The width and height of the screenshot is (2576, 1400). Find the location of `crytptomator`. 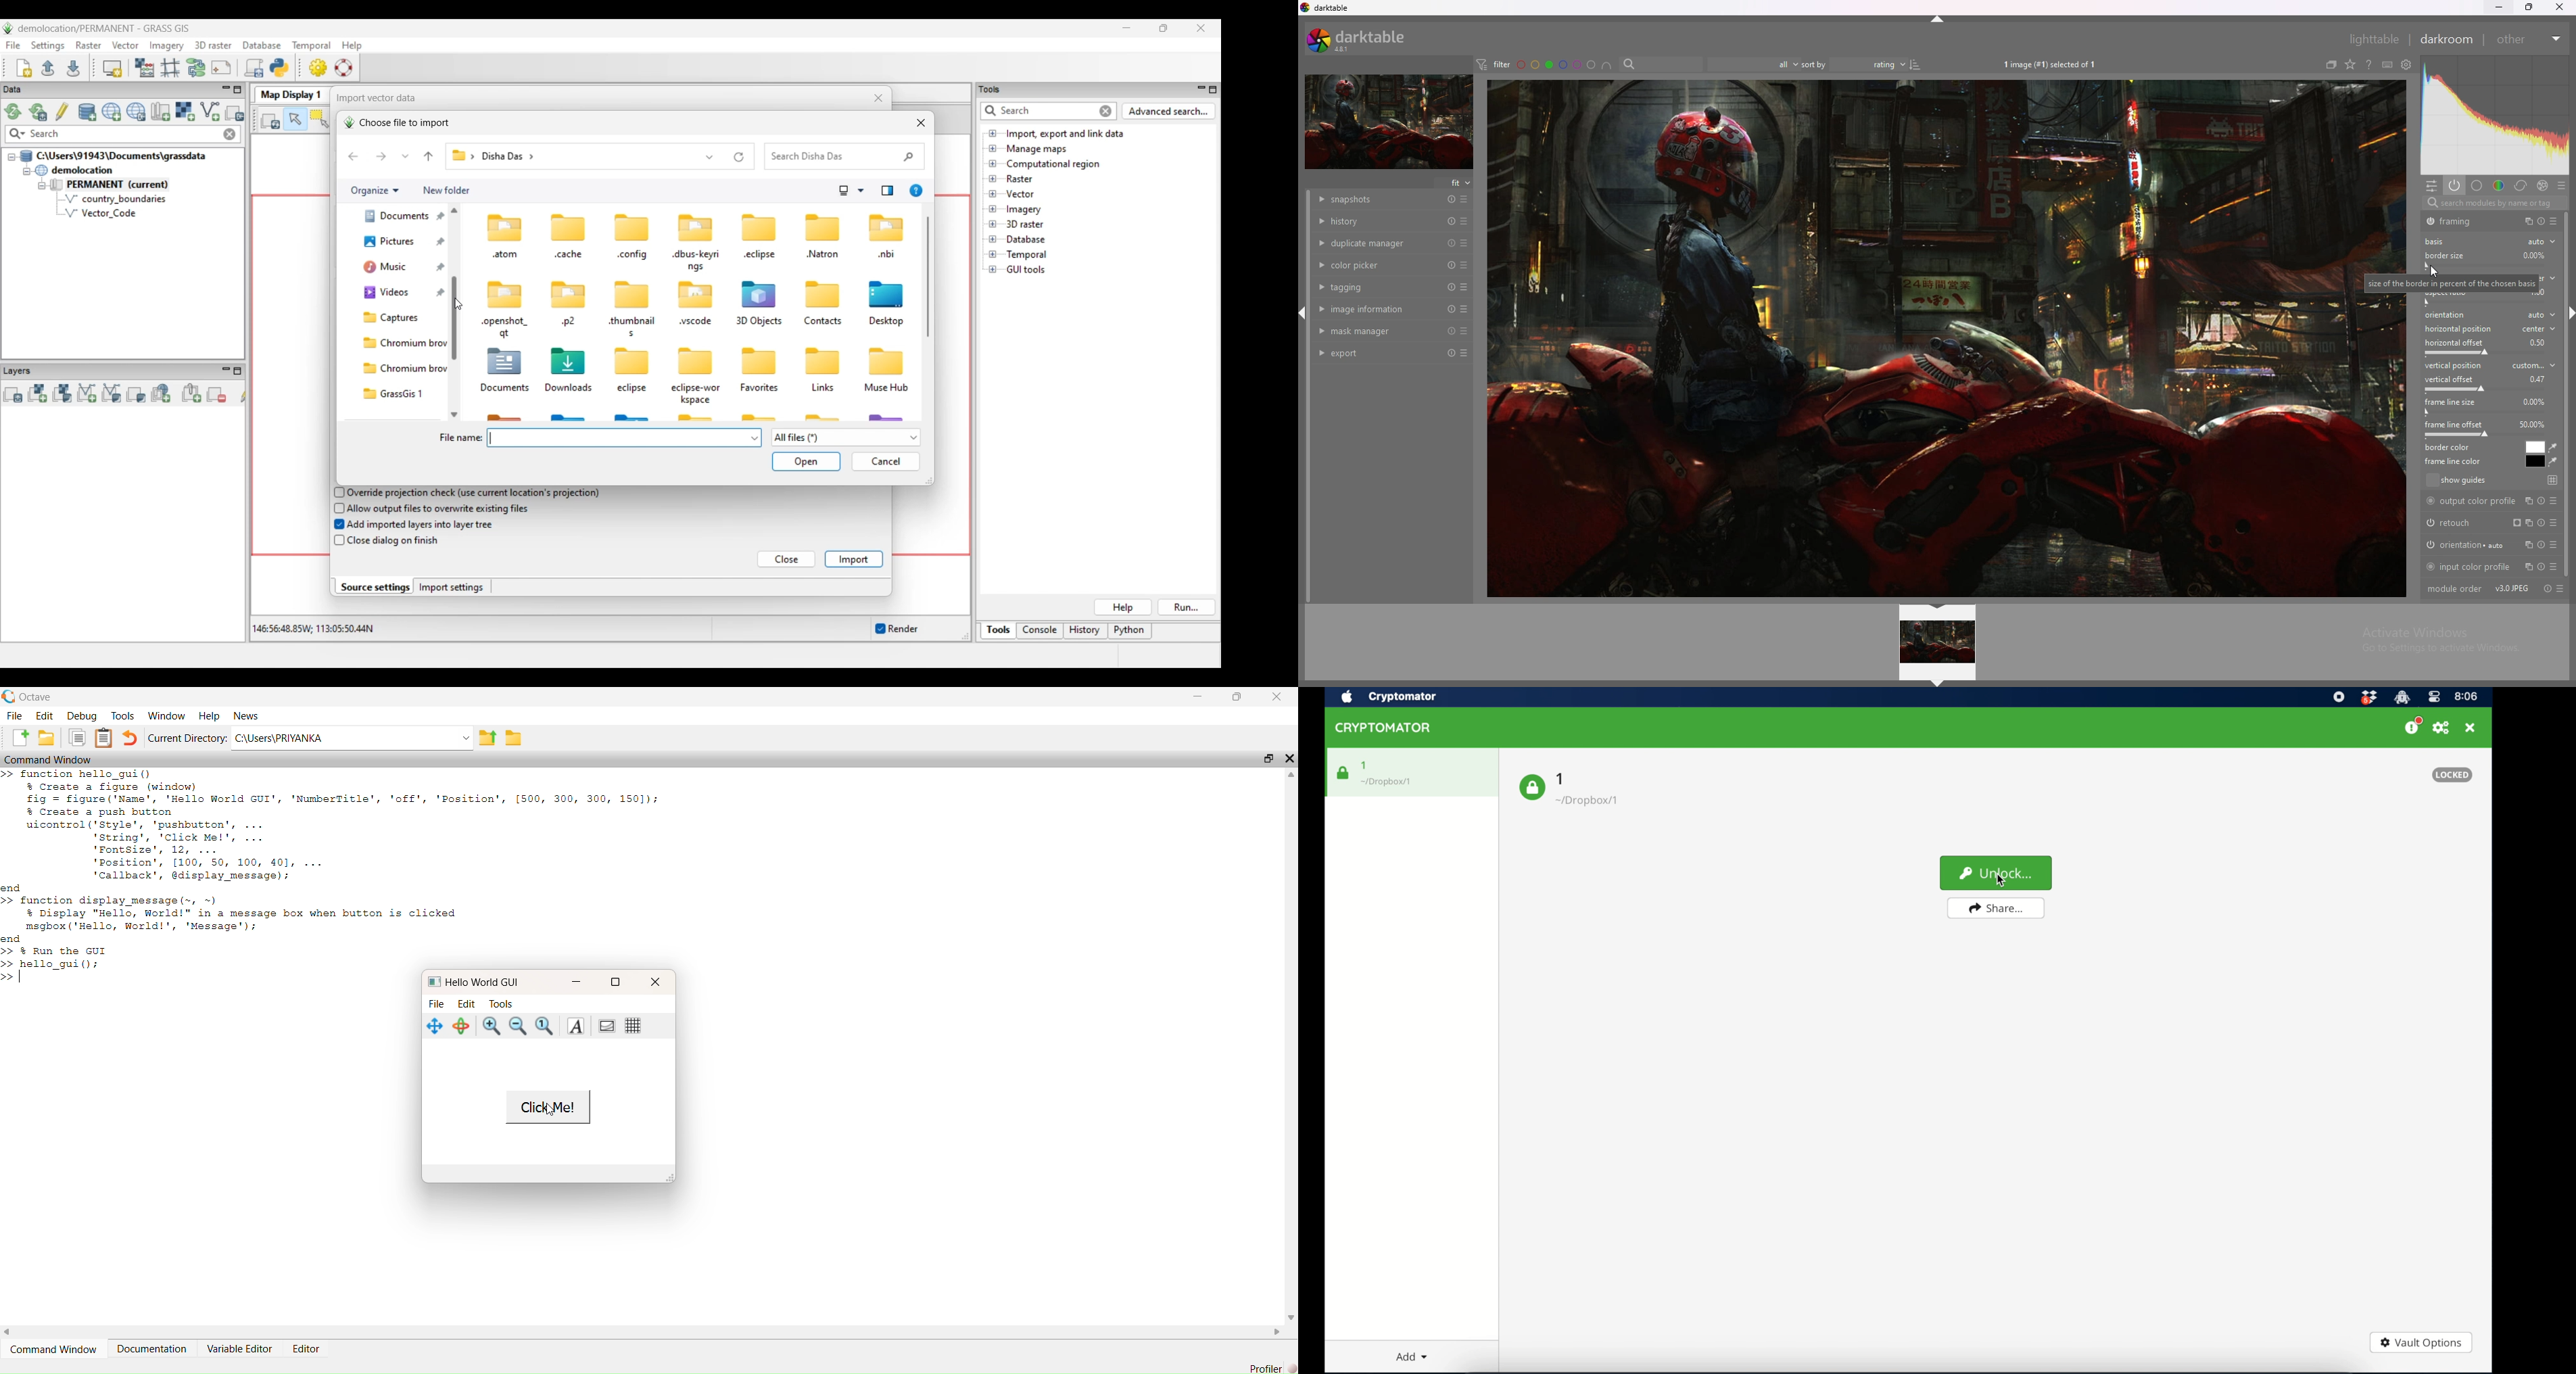

crytptomator is located at coordinates (2402, 698).